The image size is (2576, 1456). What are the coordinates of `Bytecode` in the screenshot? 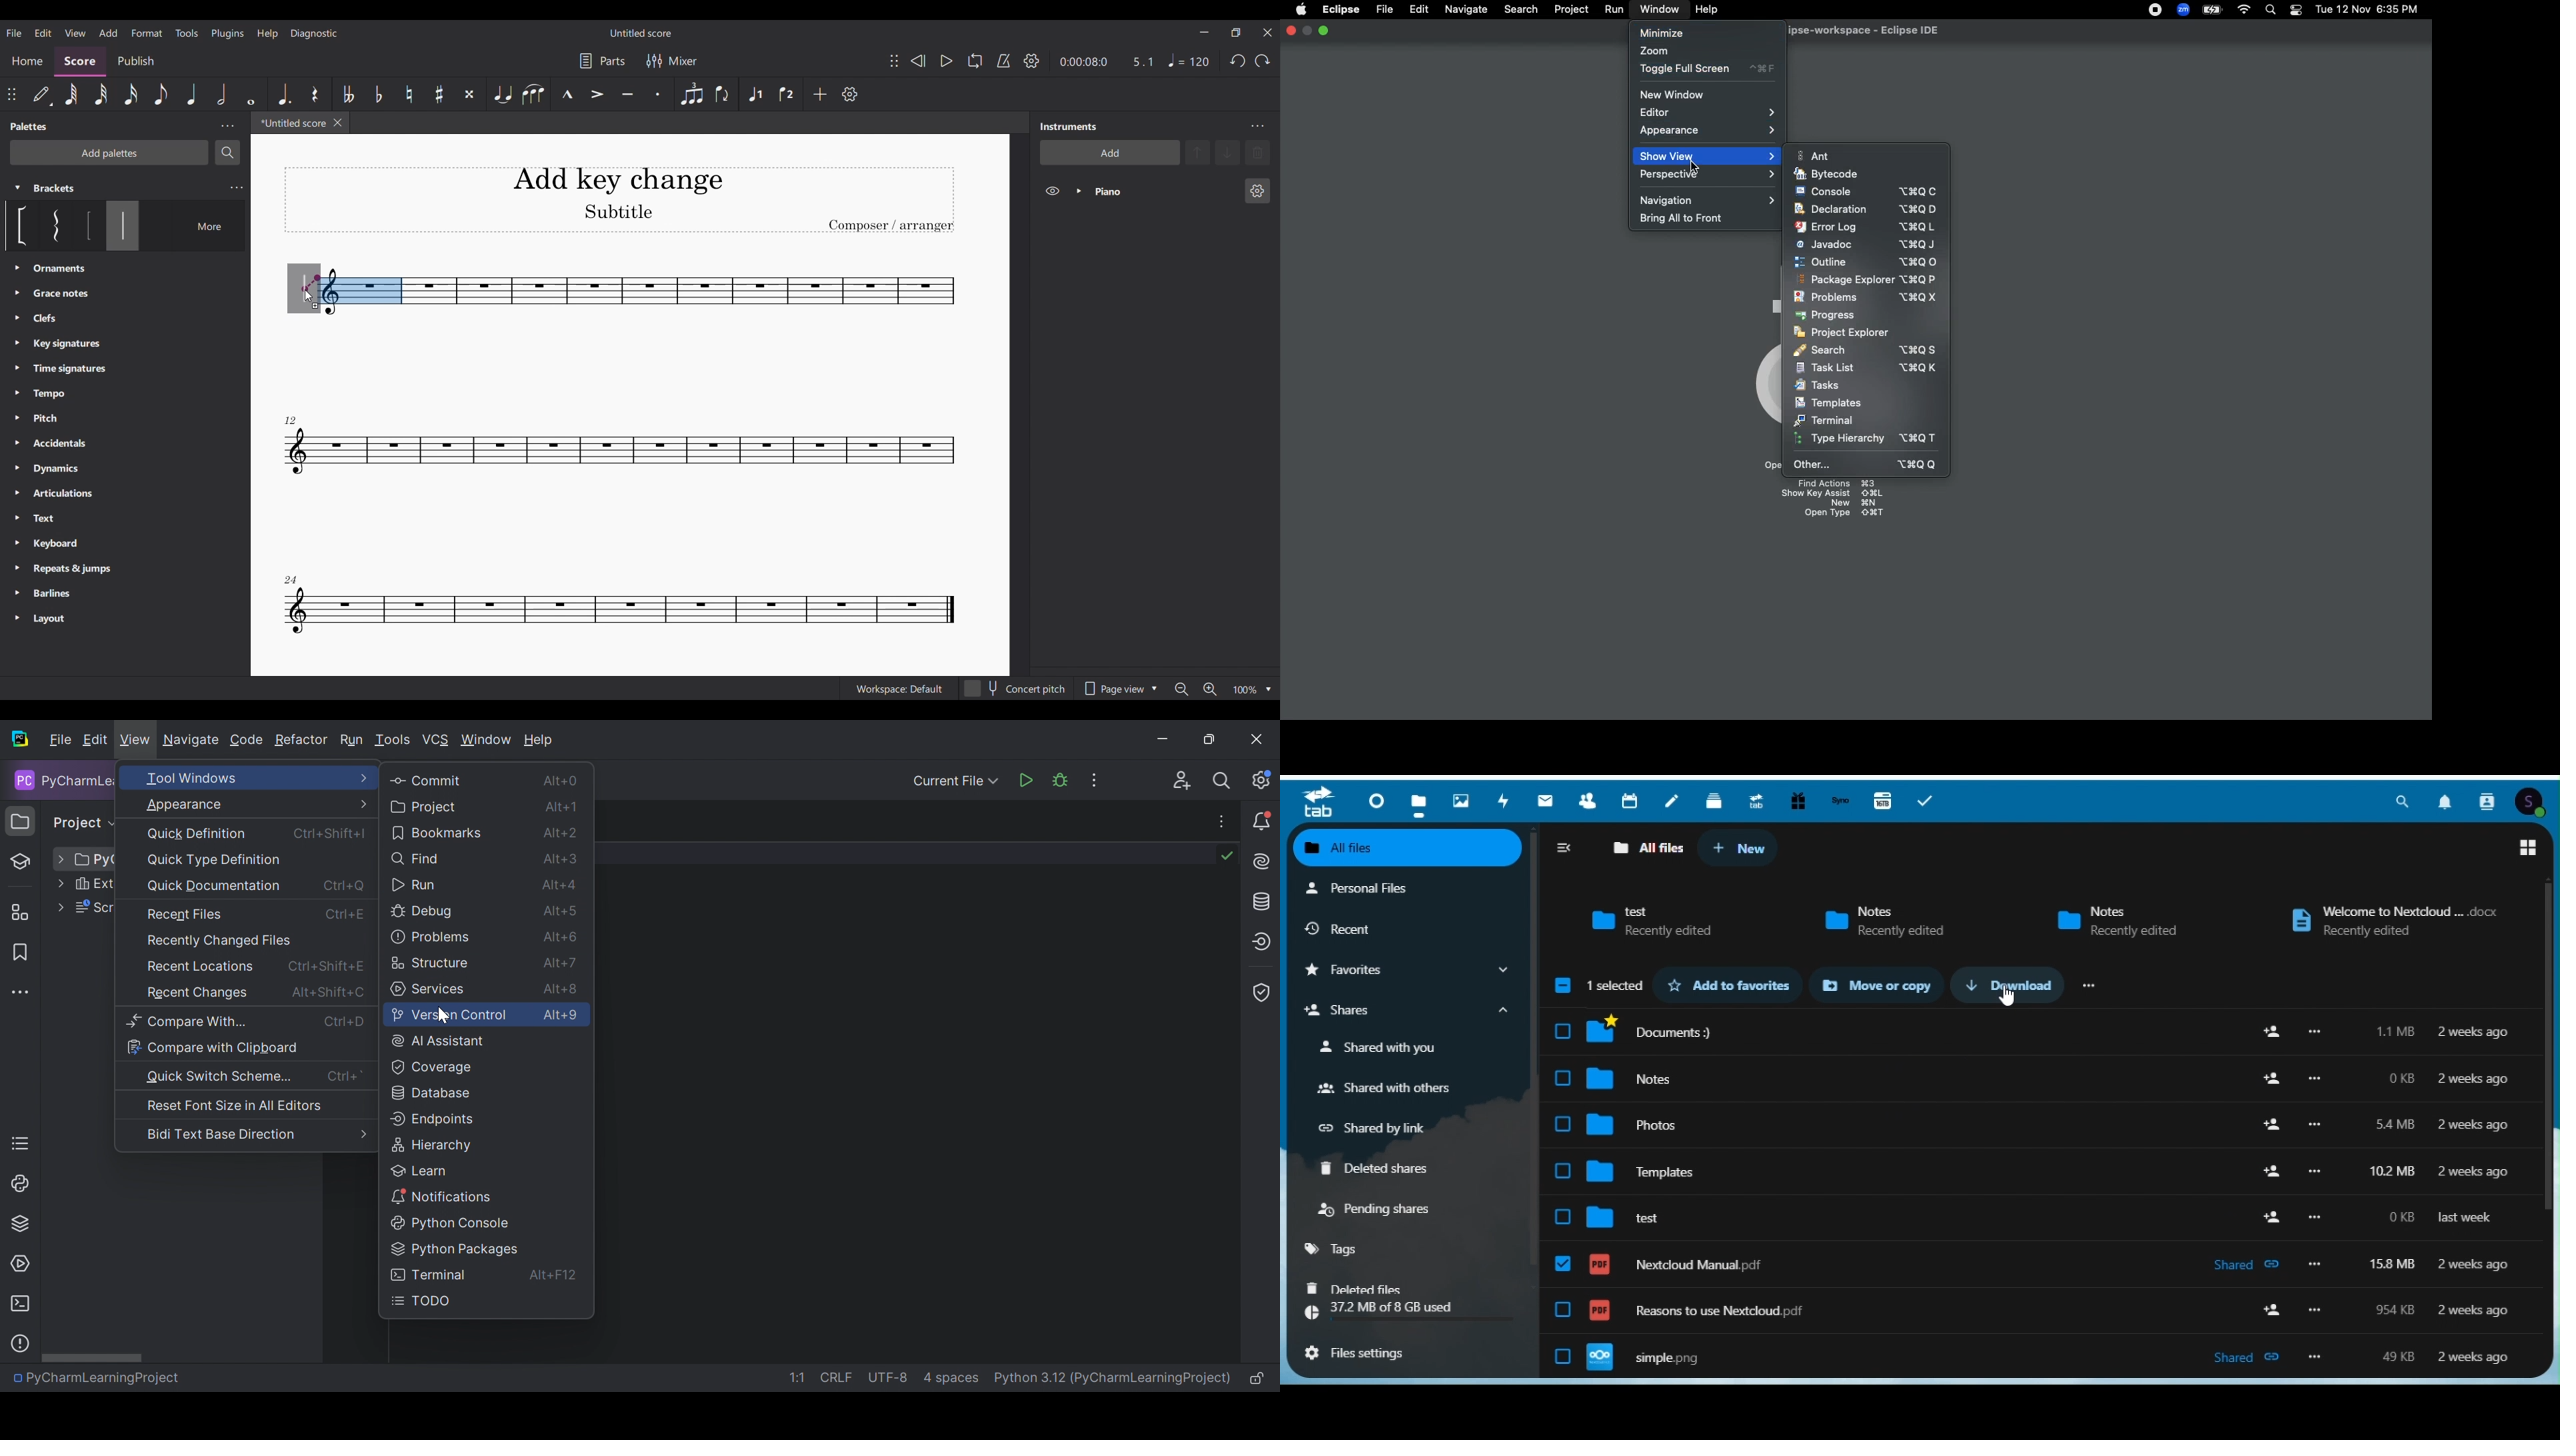 It's located at (1827, 174).